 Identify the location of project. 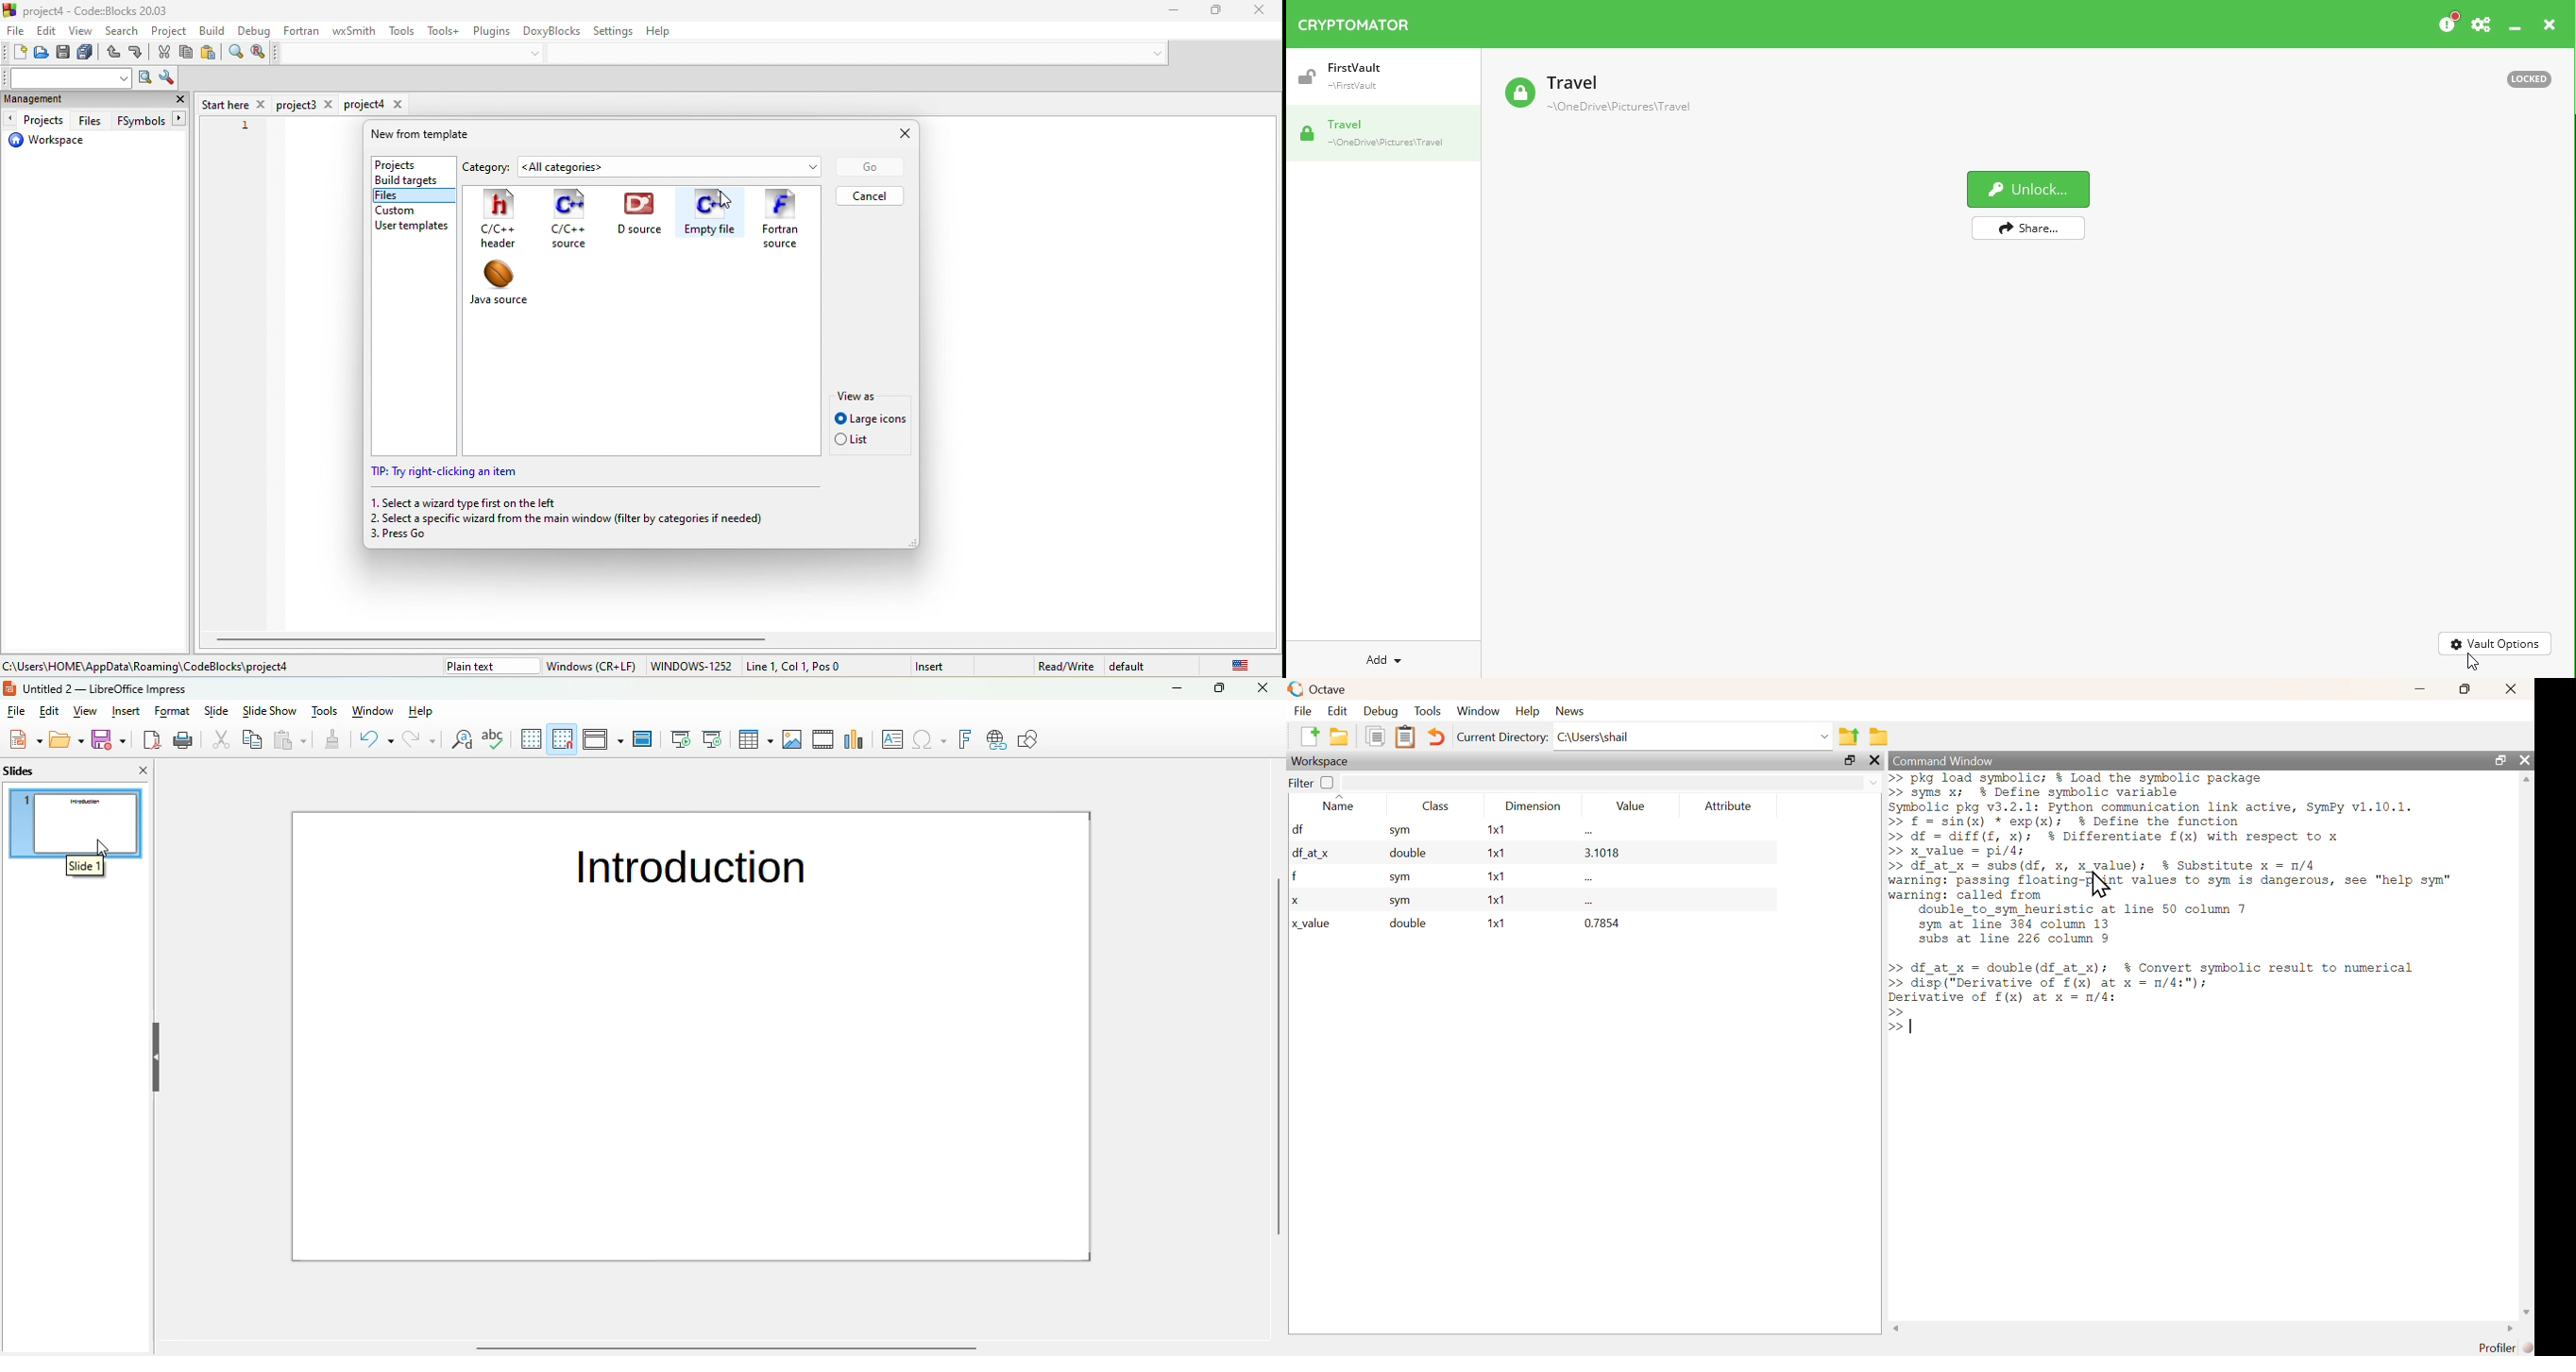
(170, 32).